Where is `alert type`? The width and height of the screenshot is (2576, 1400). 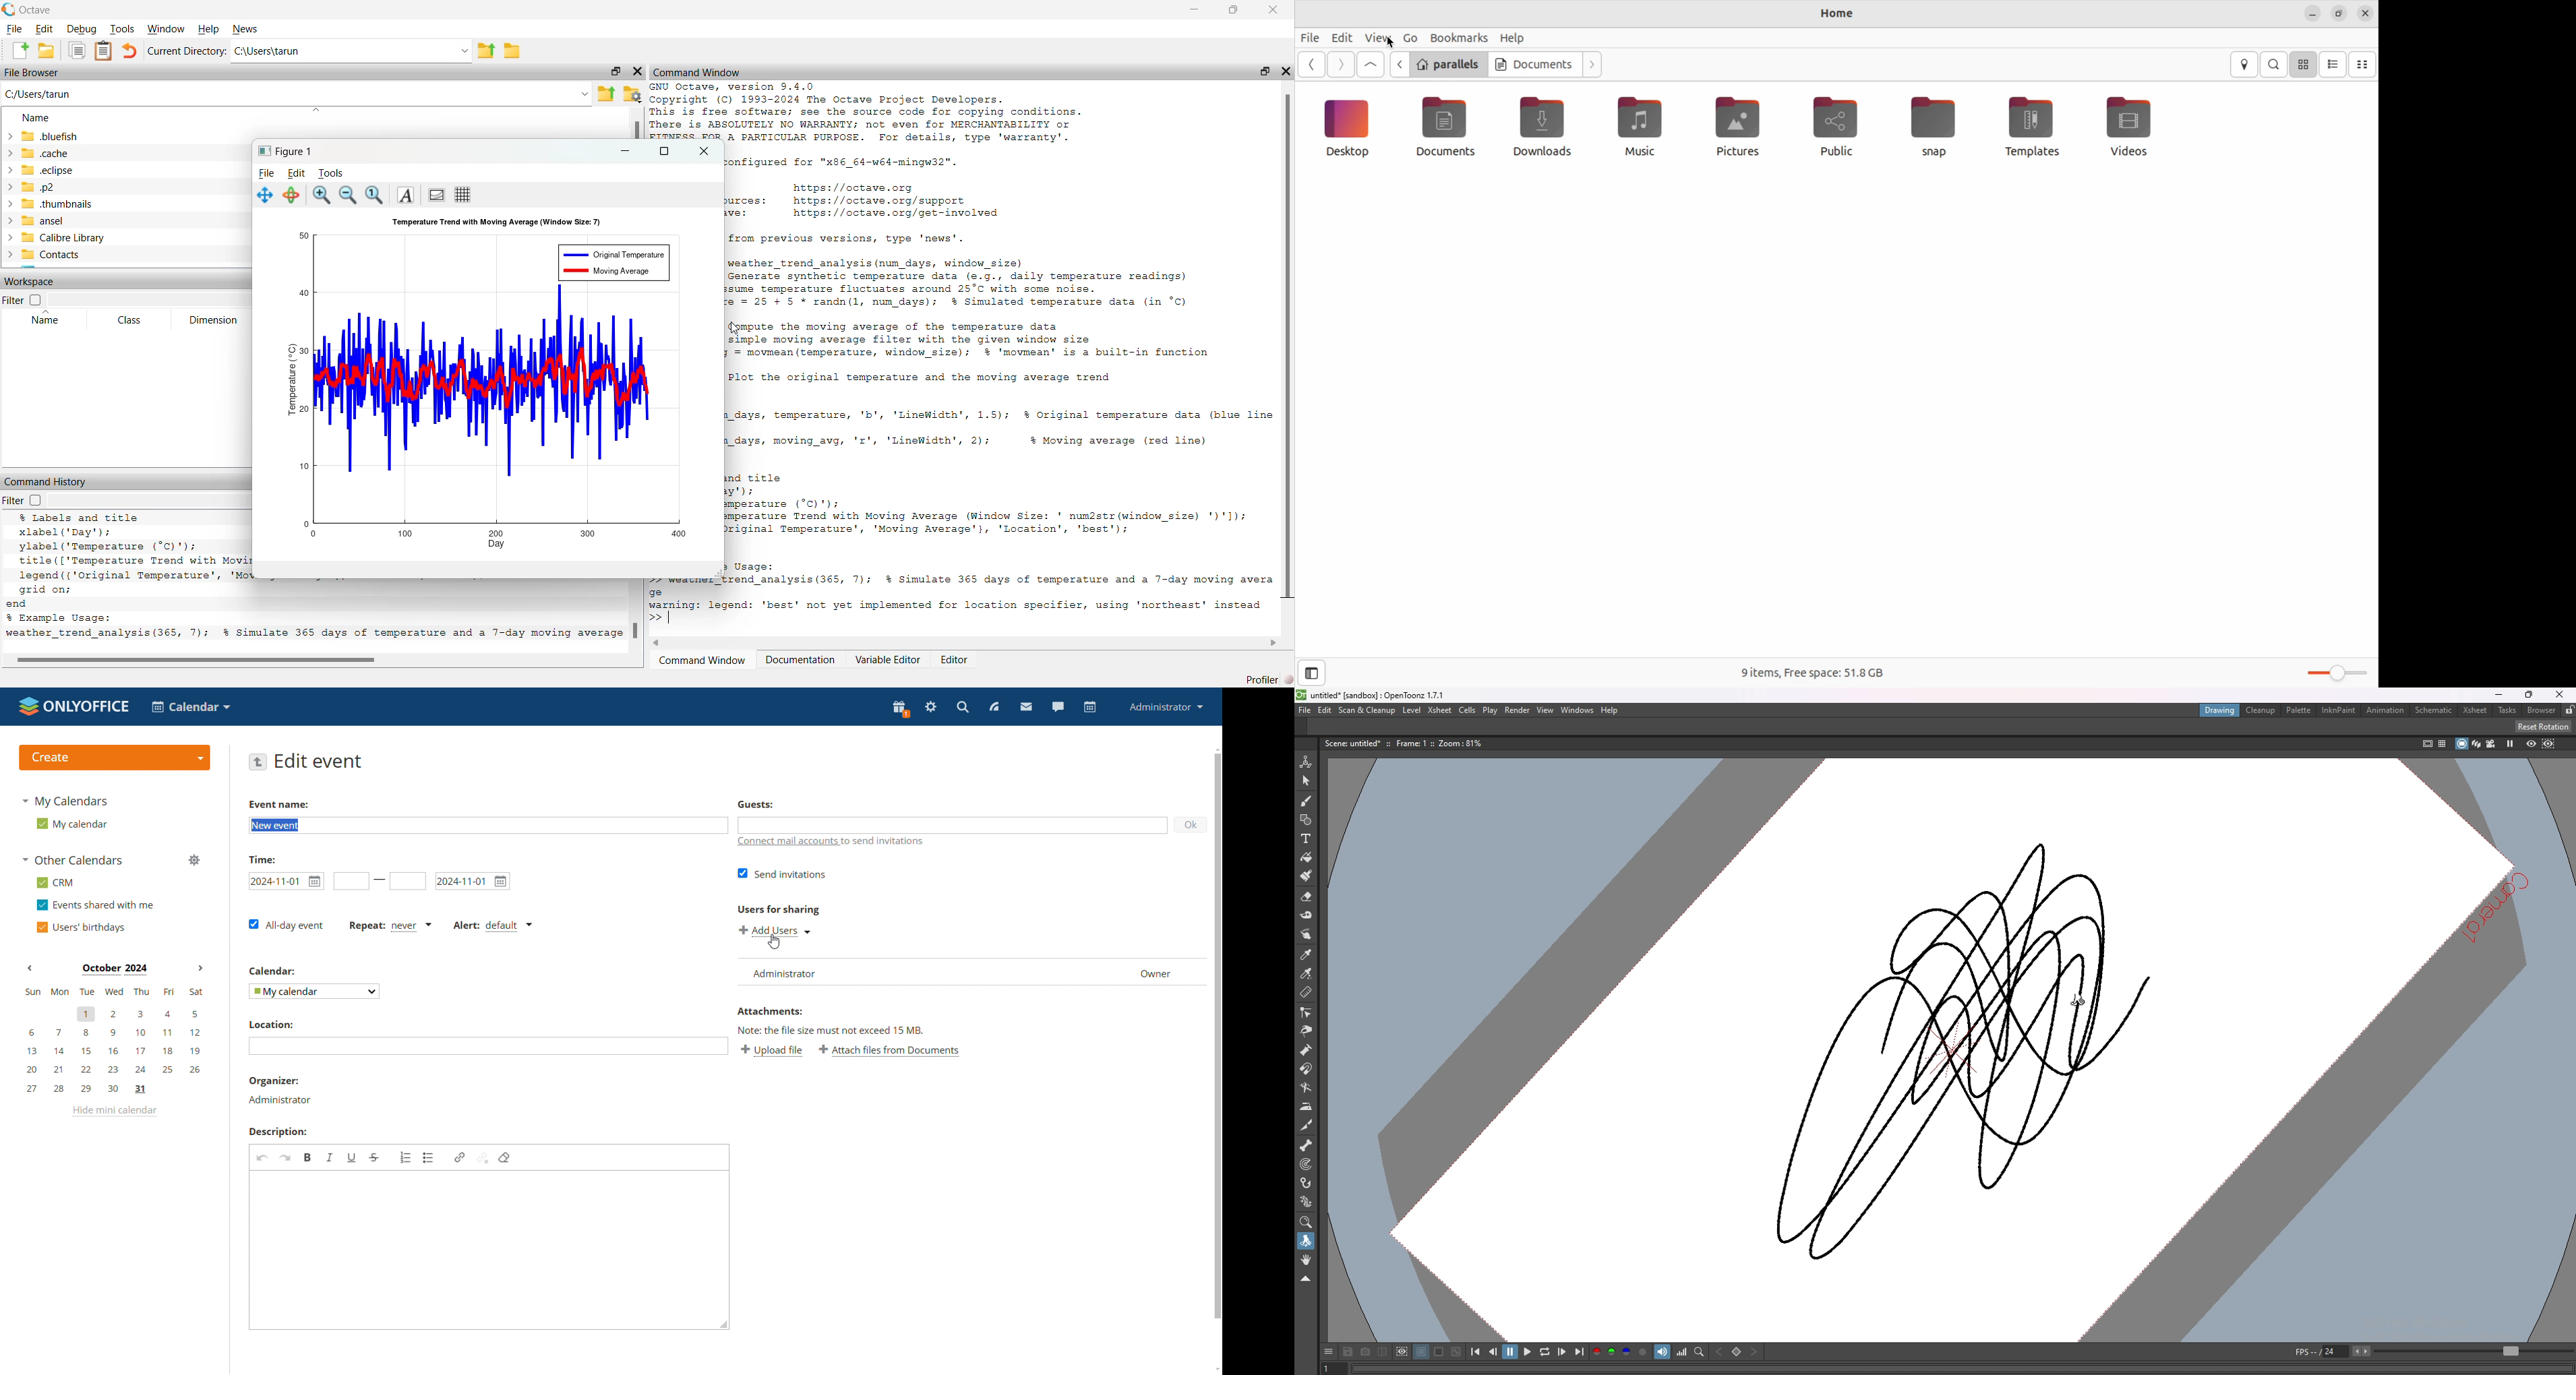 alert type is located at coordinates (493, 926).